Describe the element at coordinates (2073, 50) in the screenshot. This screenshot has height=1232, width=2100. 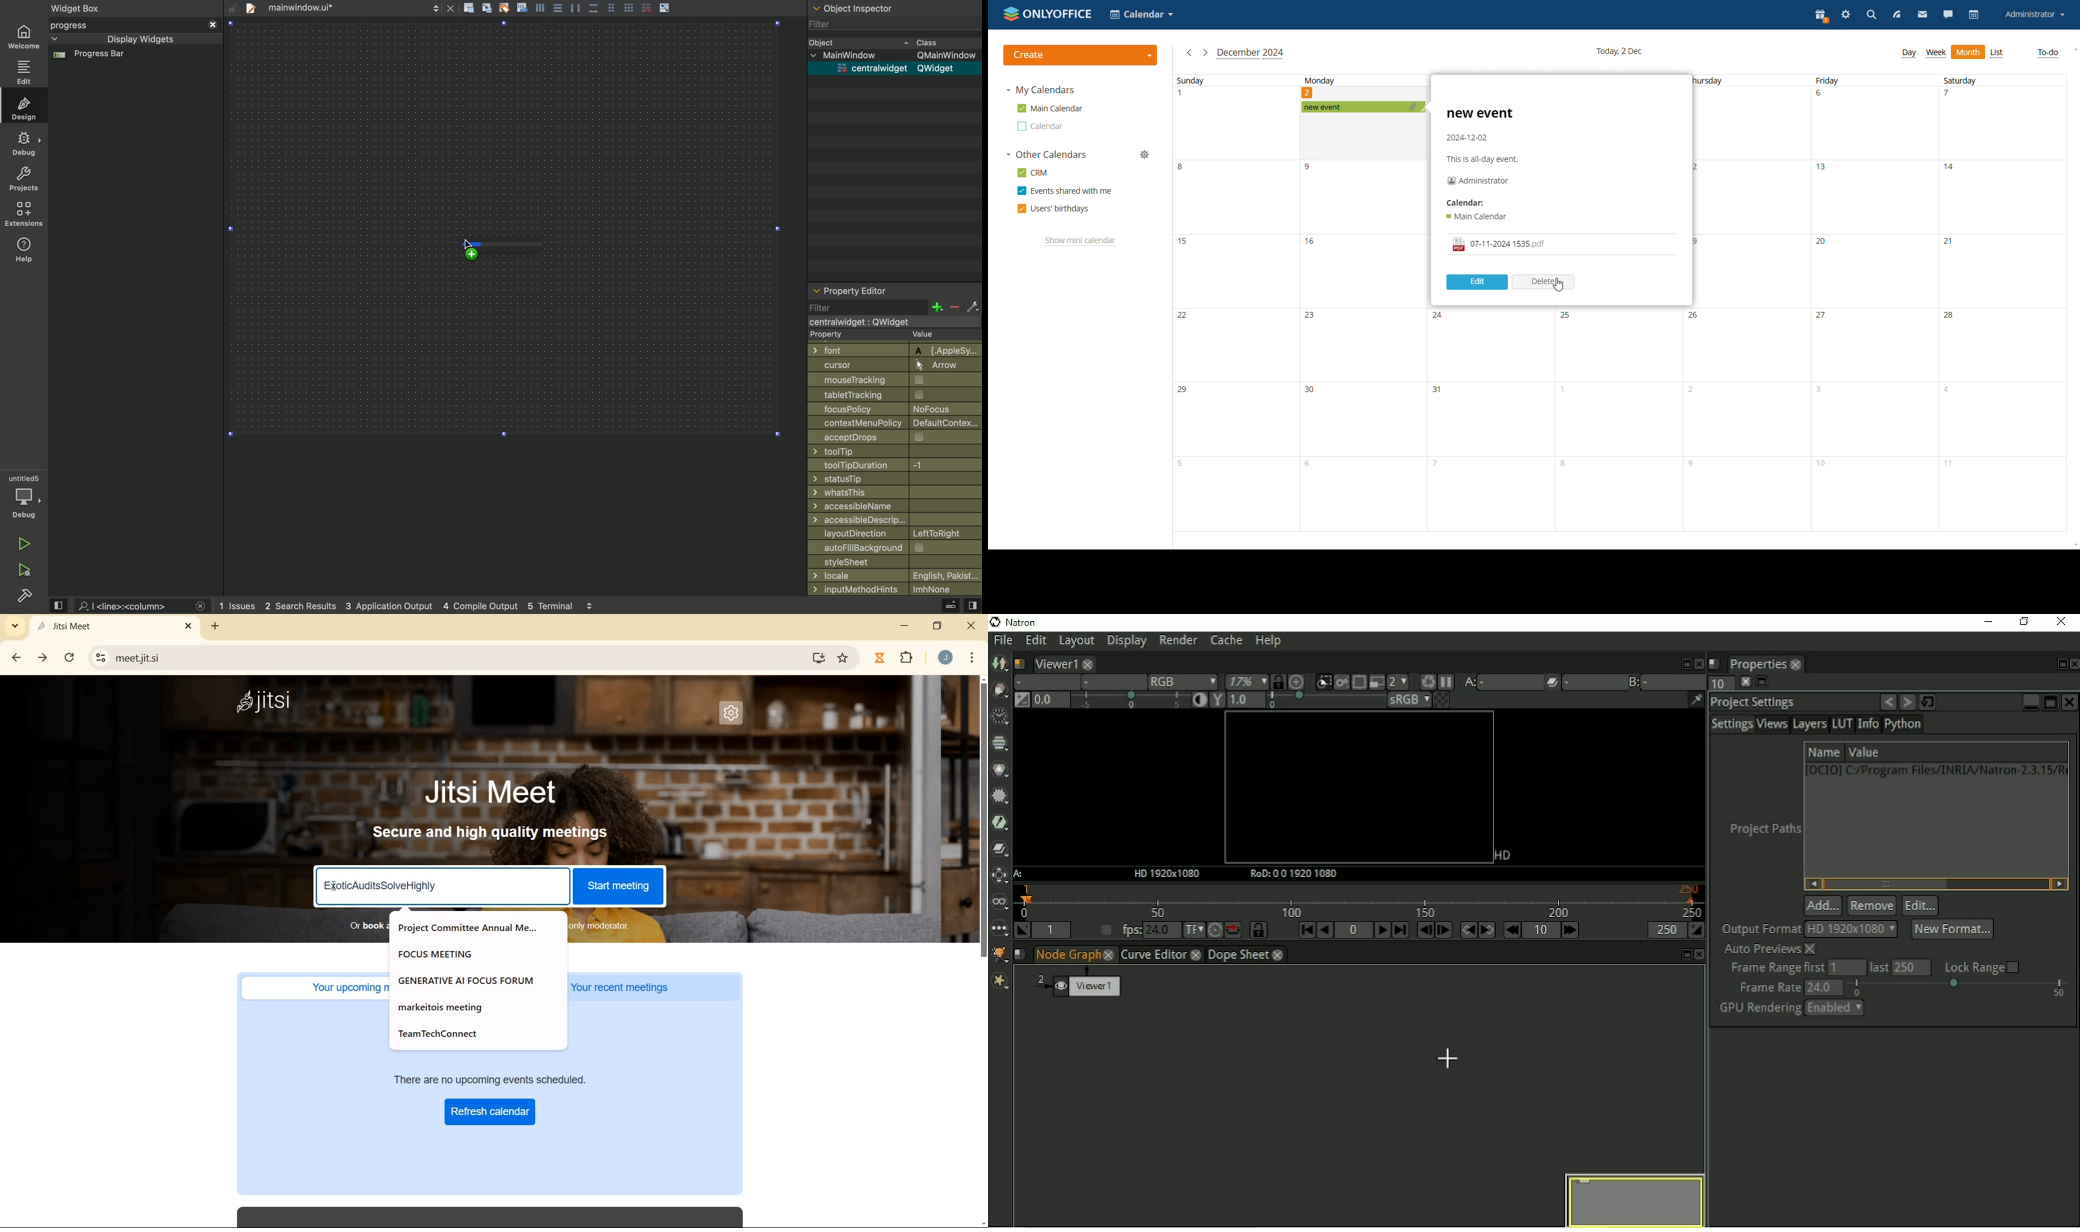
I see `scroll up` at that location.